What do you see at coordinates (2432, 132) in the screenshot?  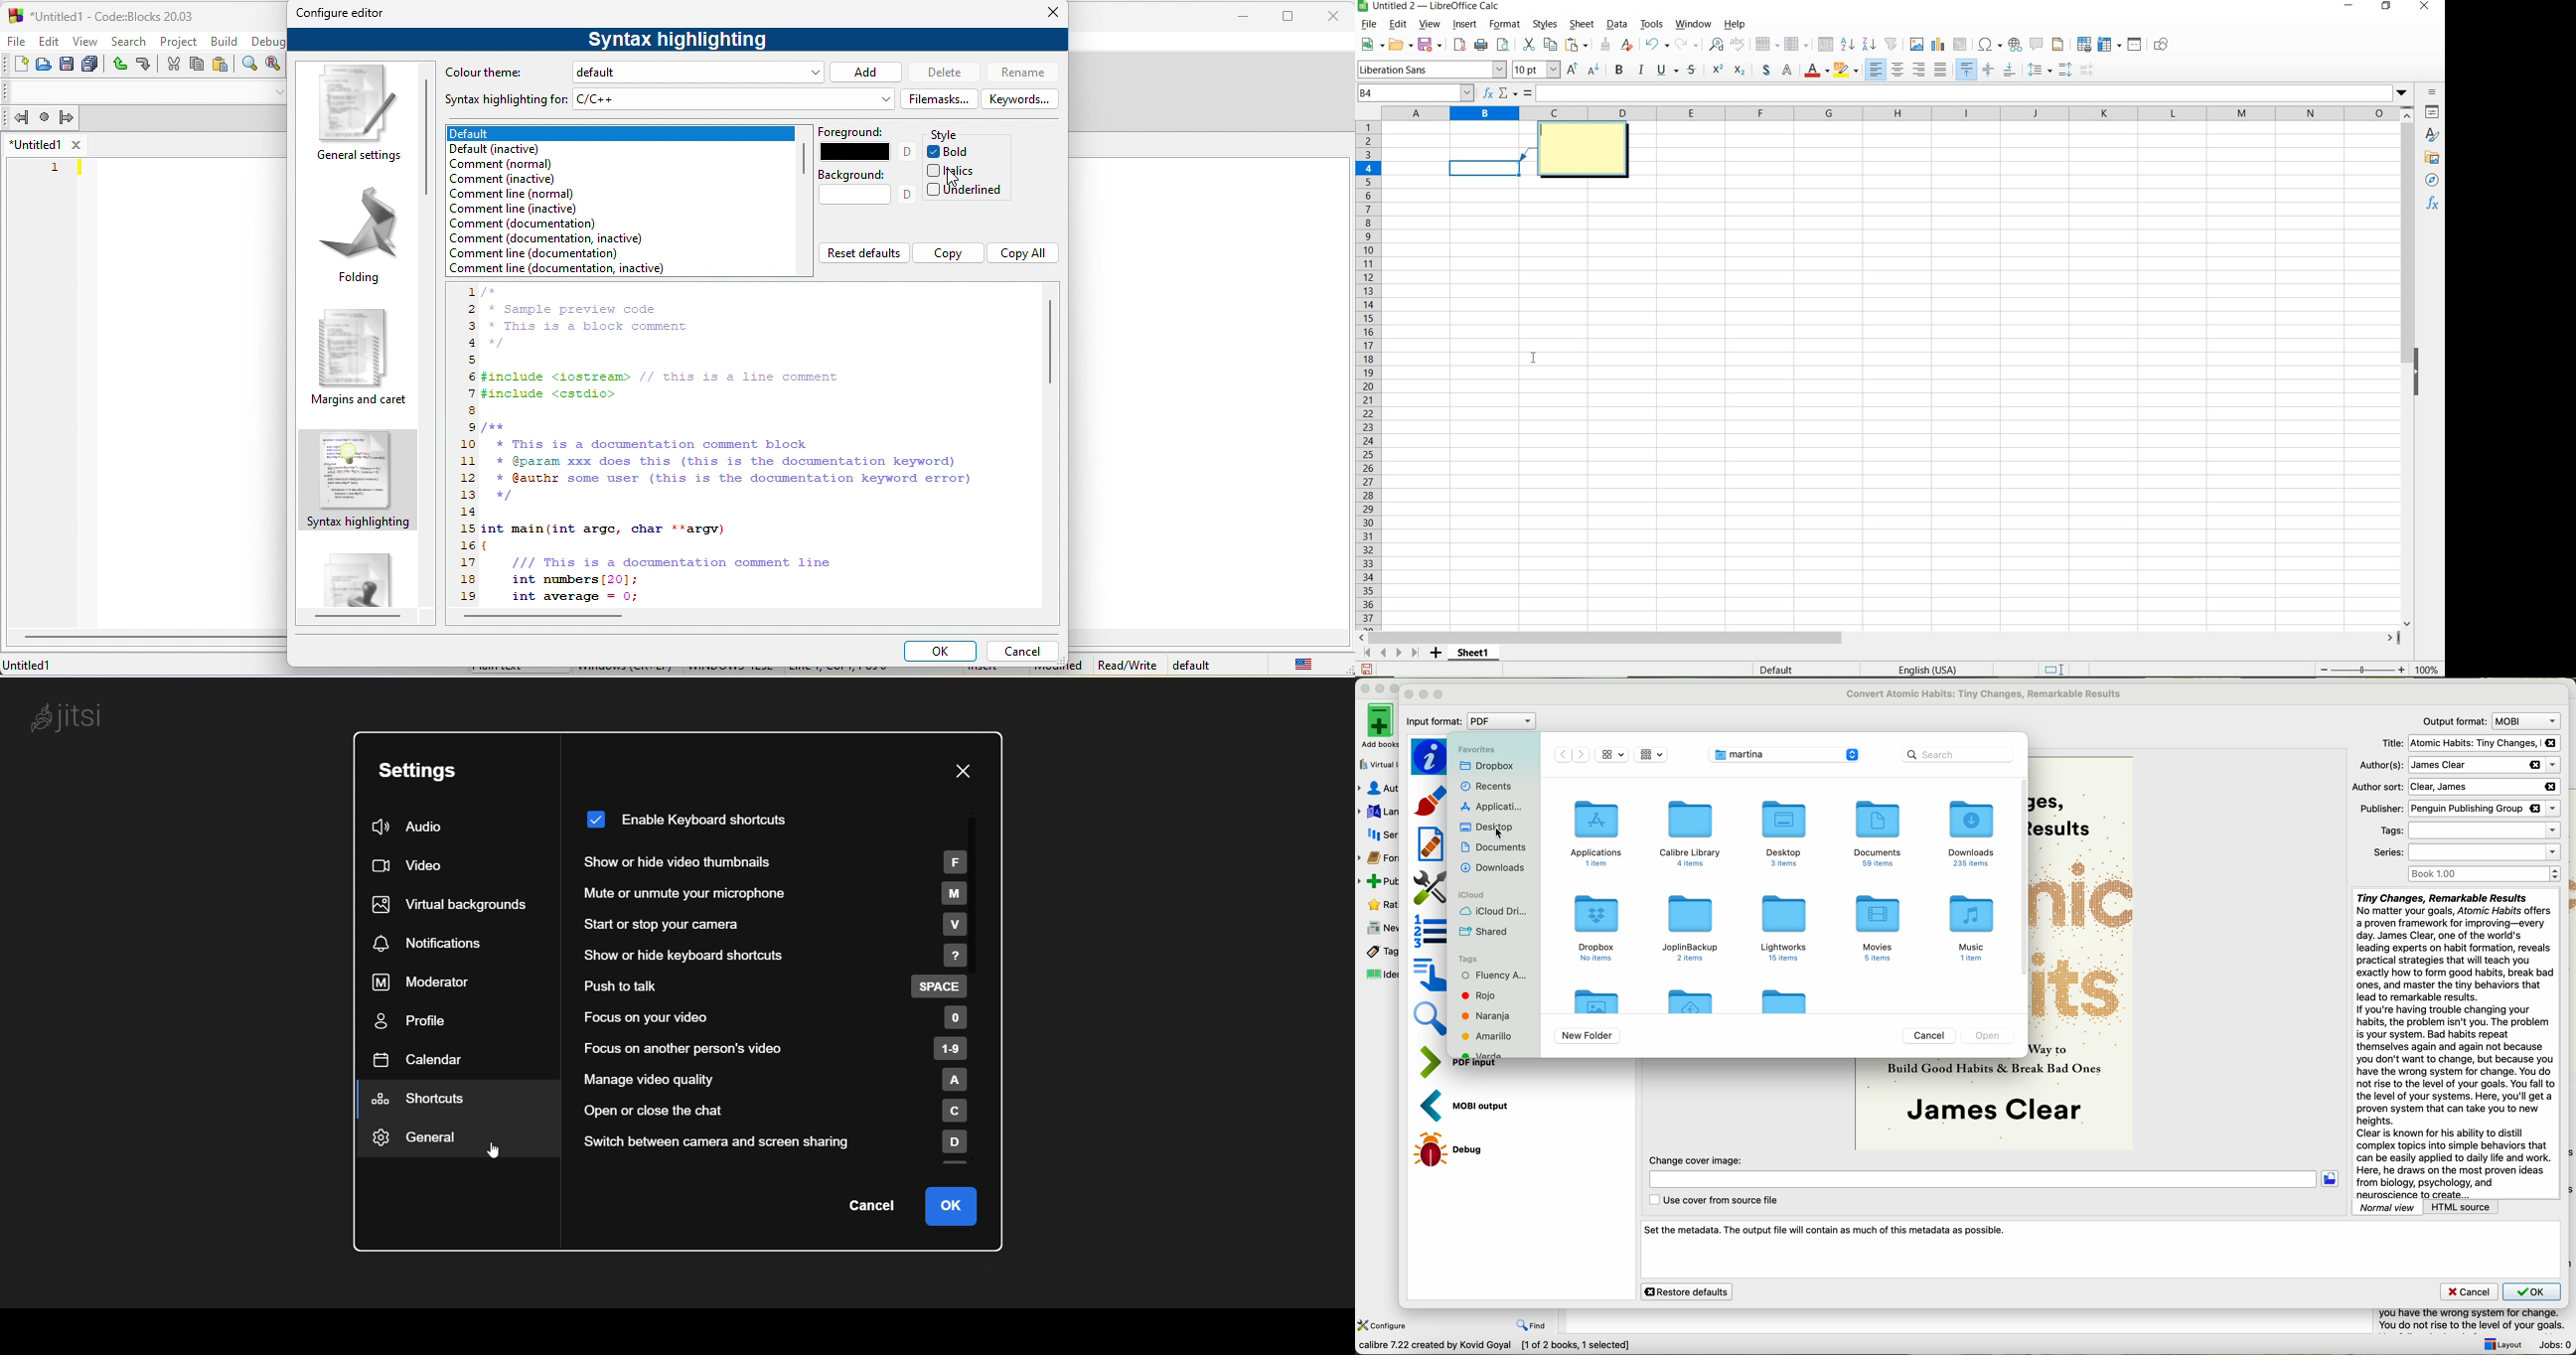 I see `styles` at bounding box center [2432, 132].